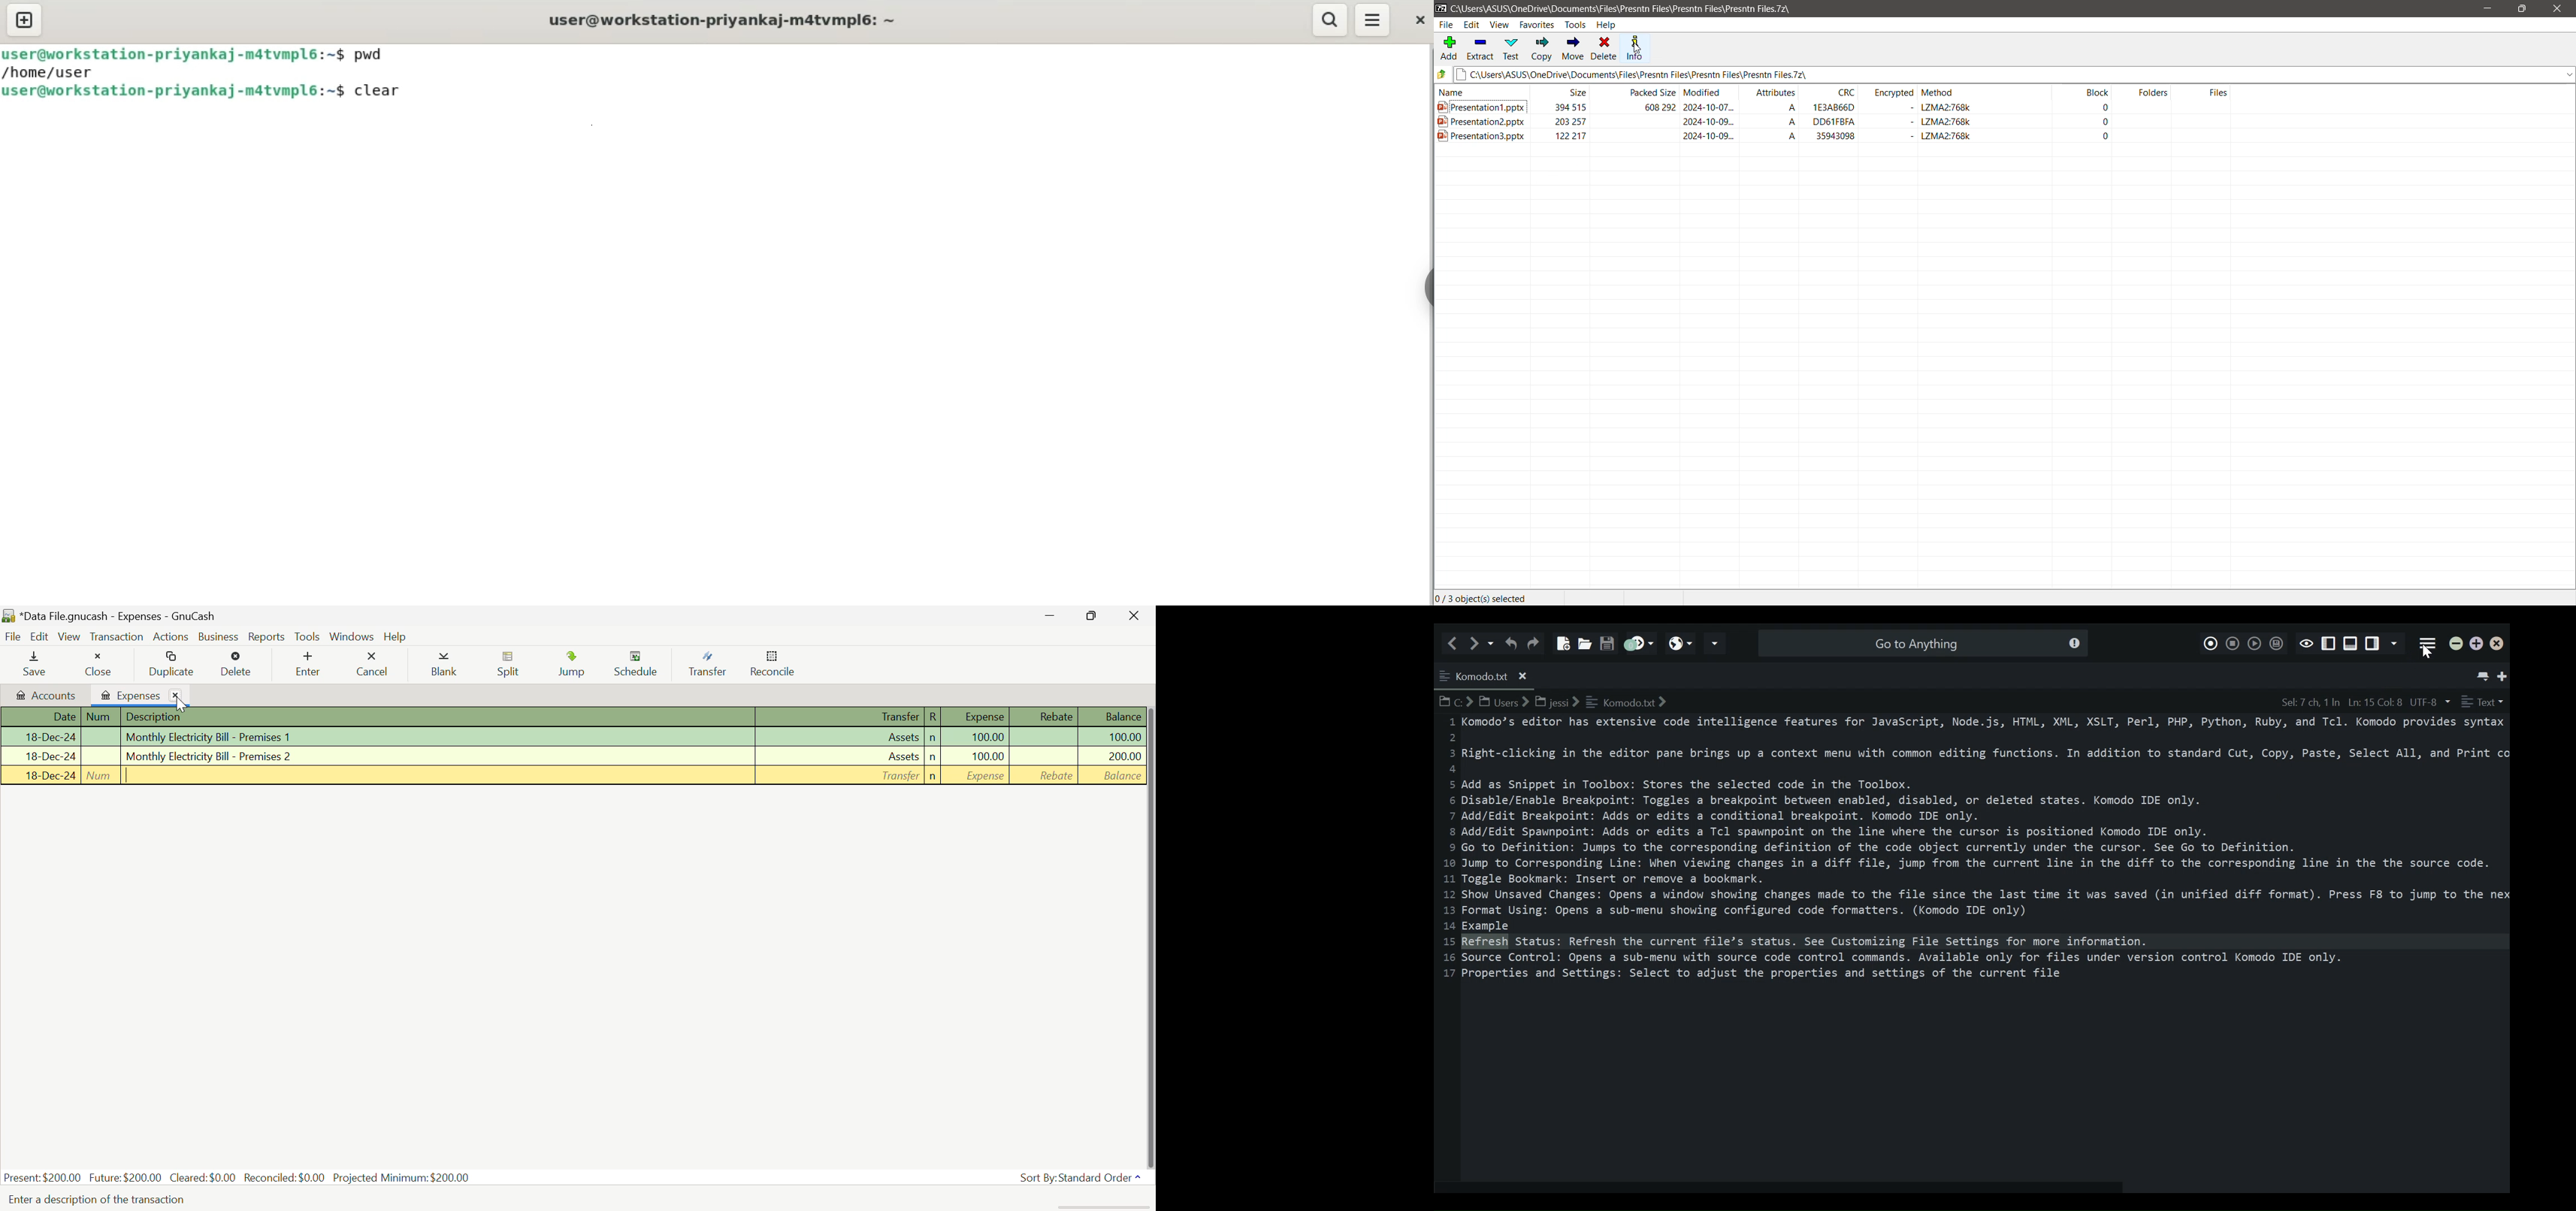  Describe the element at coordinates (2557, 9) in the screenshot. I see `Close` at that location.